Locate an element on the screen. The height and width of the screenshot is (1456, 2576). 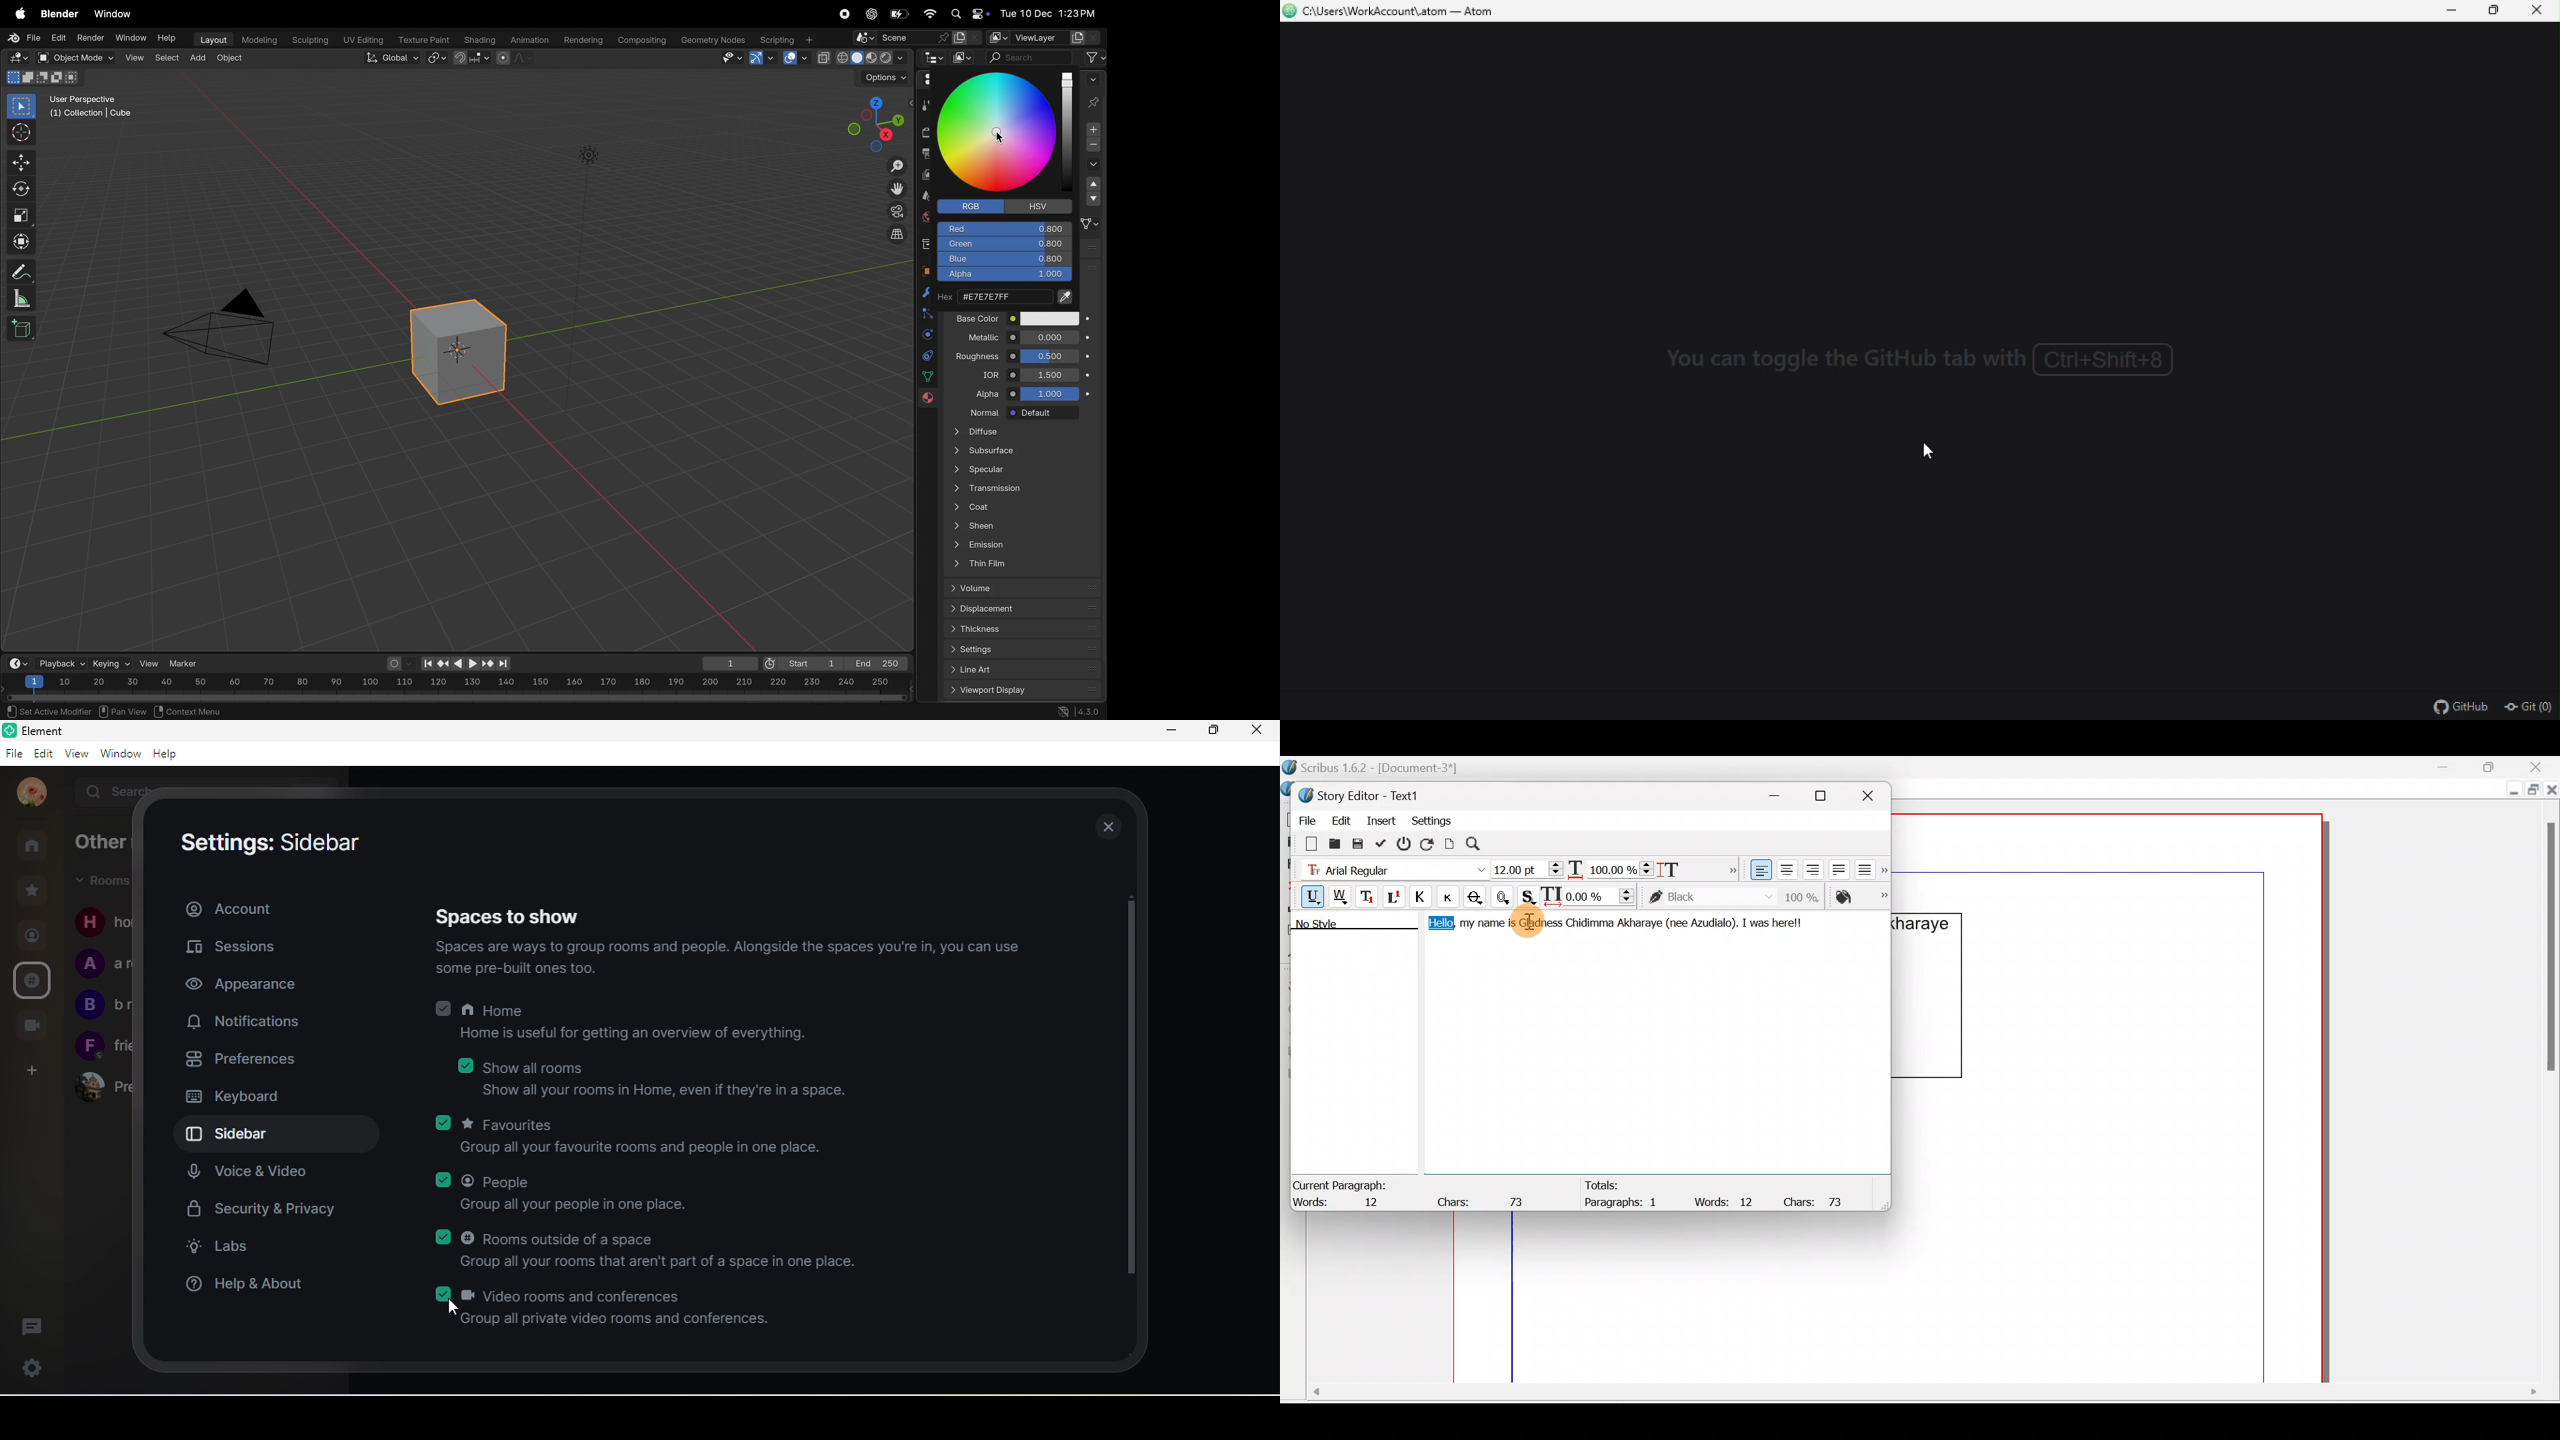
Story Editor - Text1 is located at coordinates (1363, 794).